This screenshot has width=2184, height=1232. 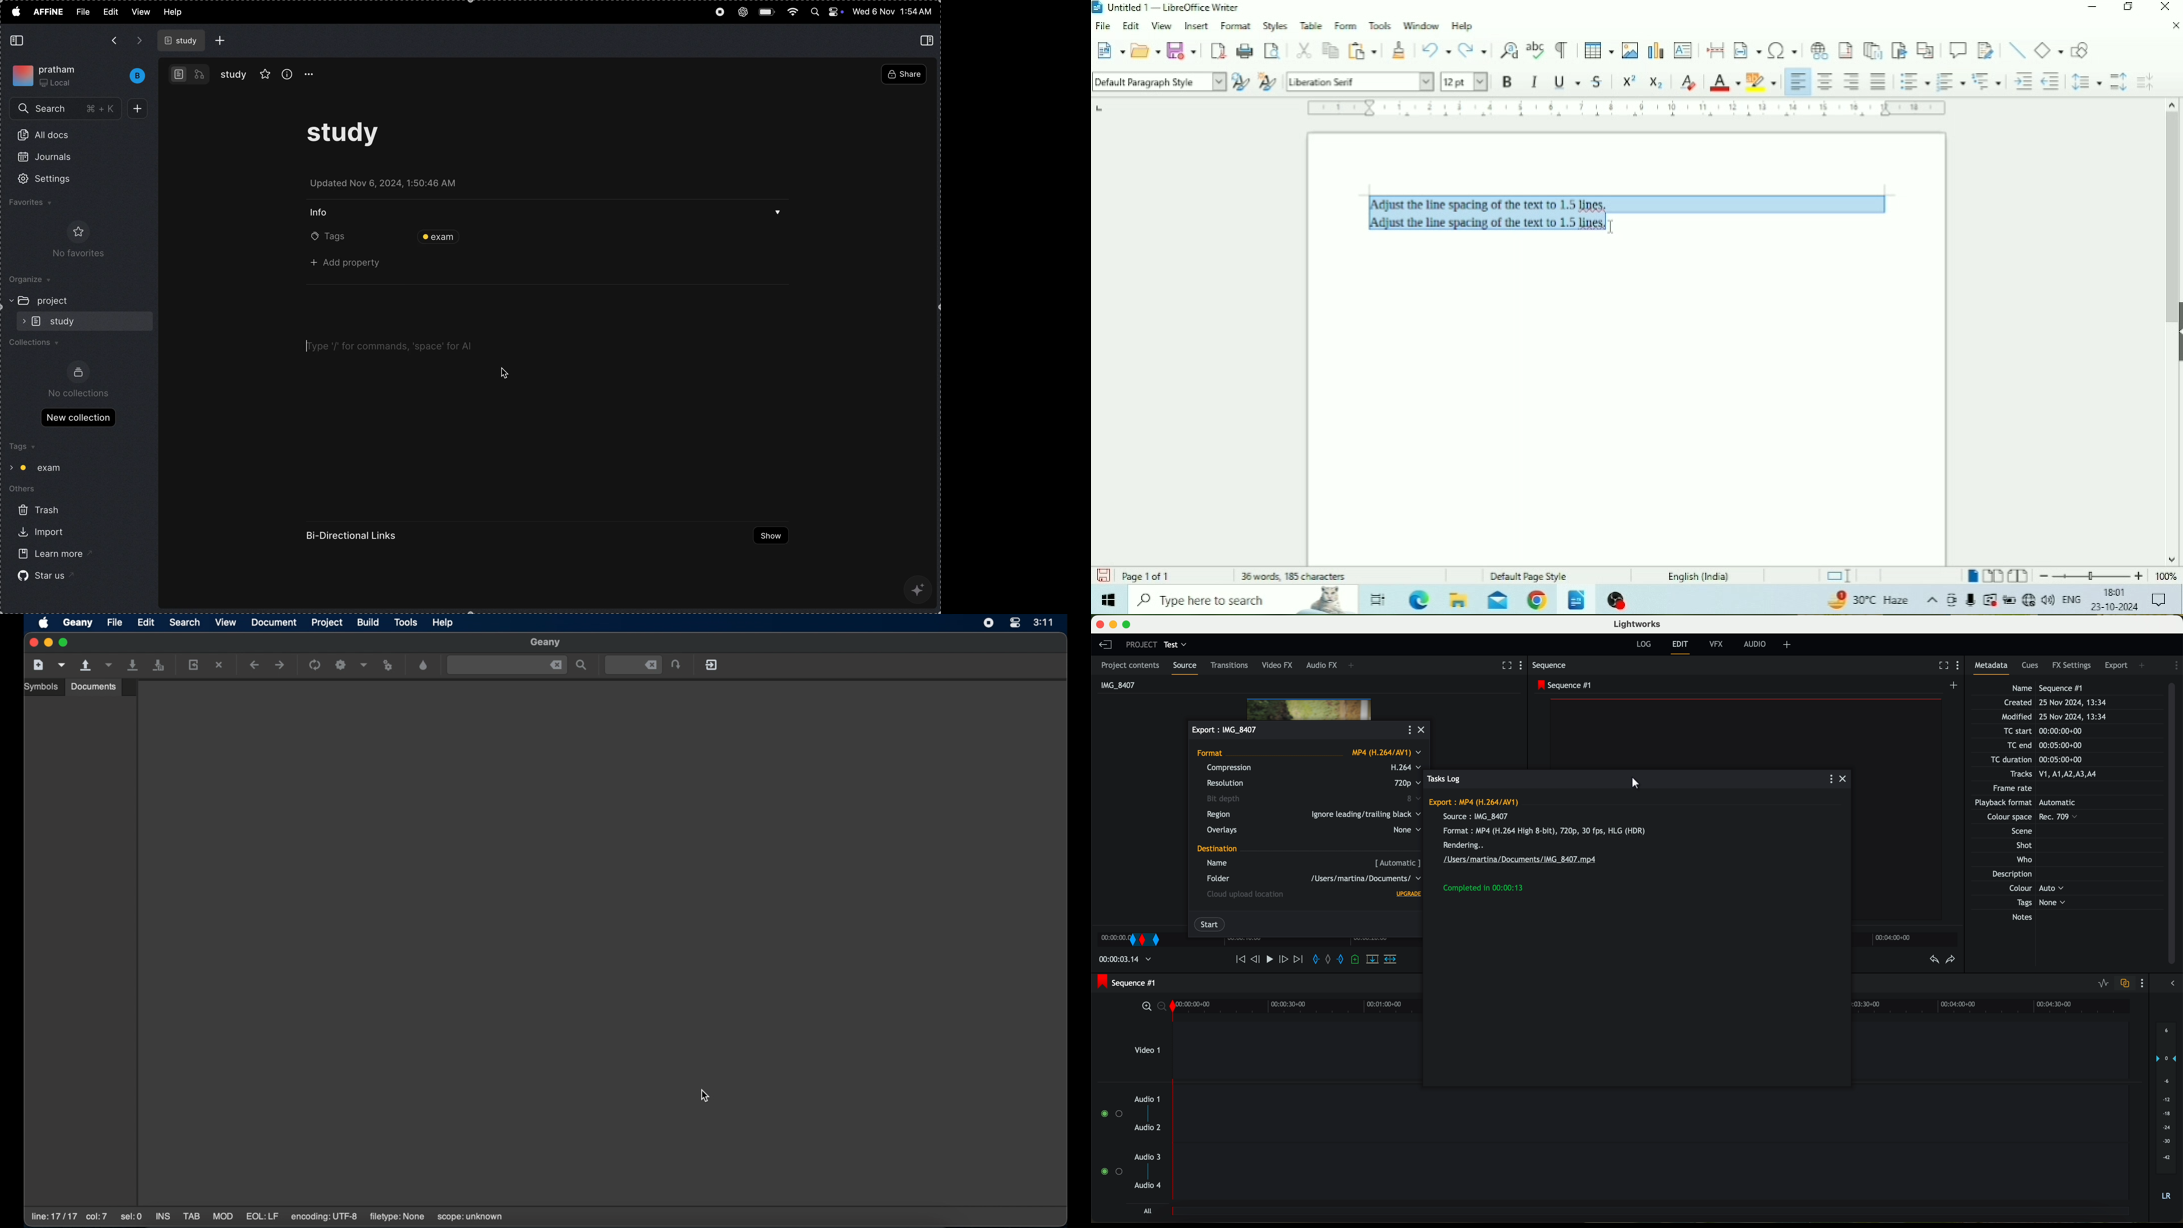 I want to click on Undo, so click(x=1436, y=49).